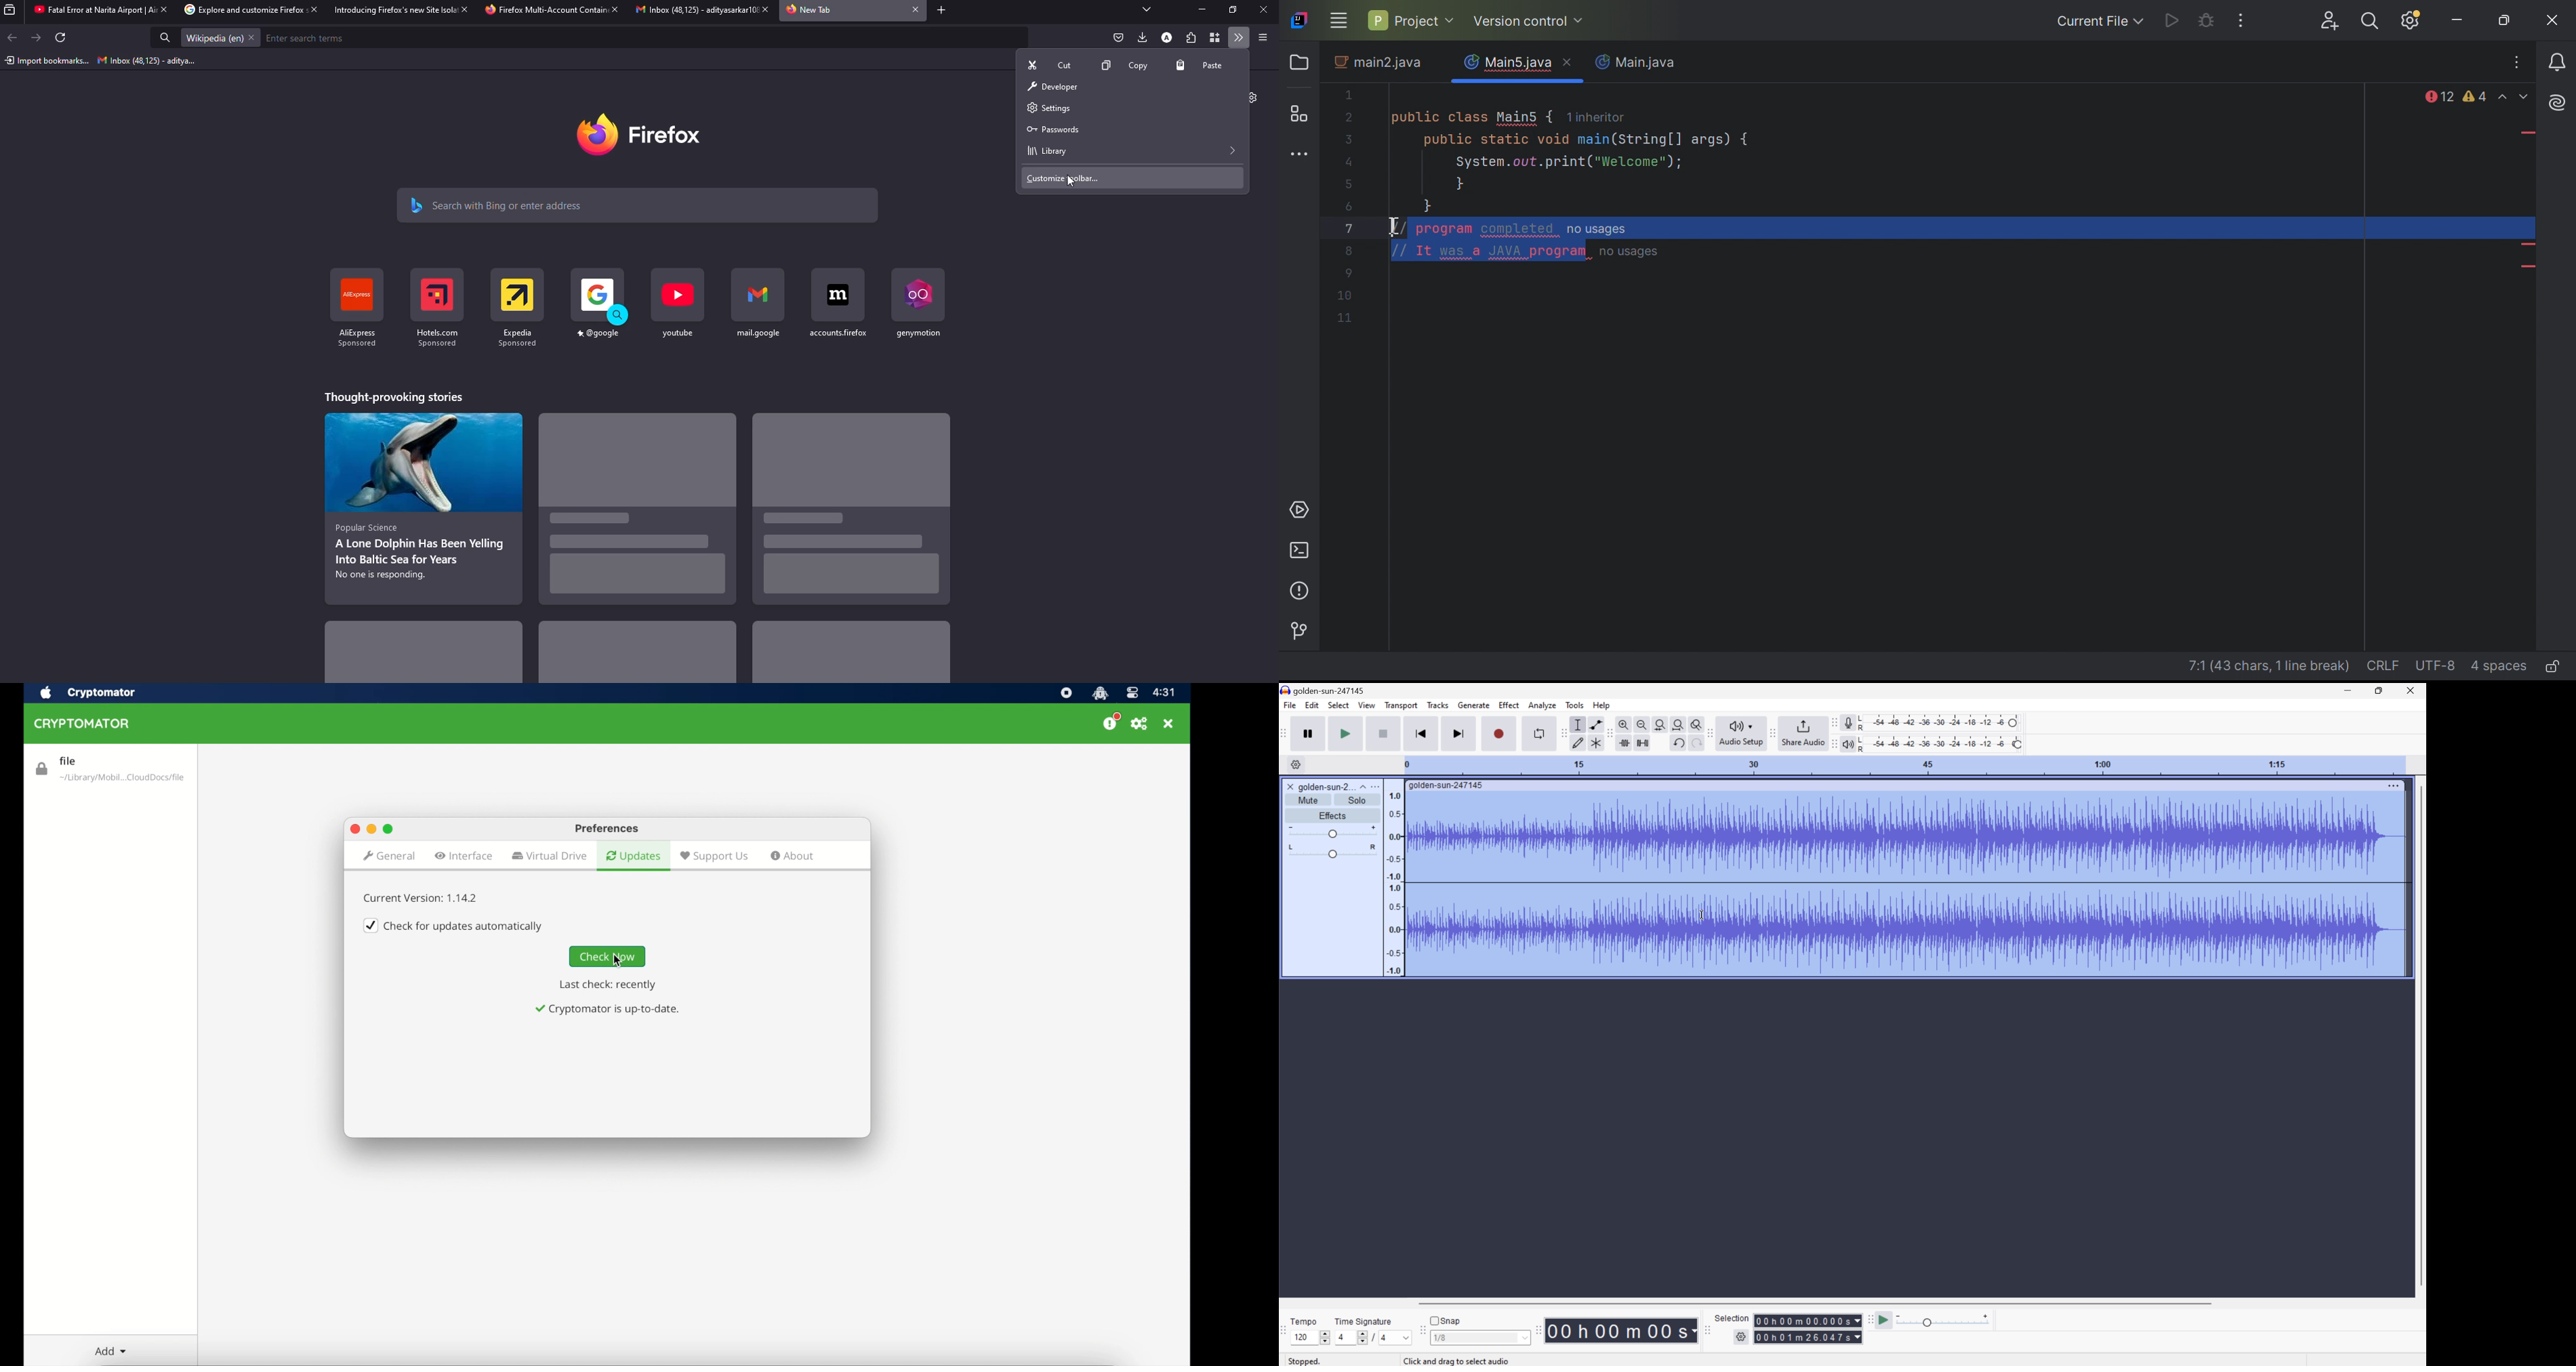 This screenshot has height=1372, width=2576. What do you see at coordinates (1678, 743) in the screenshot?
I see `Undo` at bounding box center [1678, 743].